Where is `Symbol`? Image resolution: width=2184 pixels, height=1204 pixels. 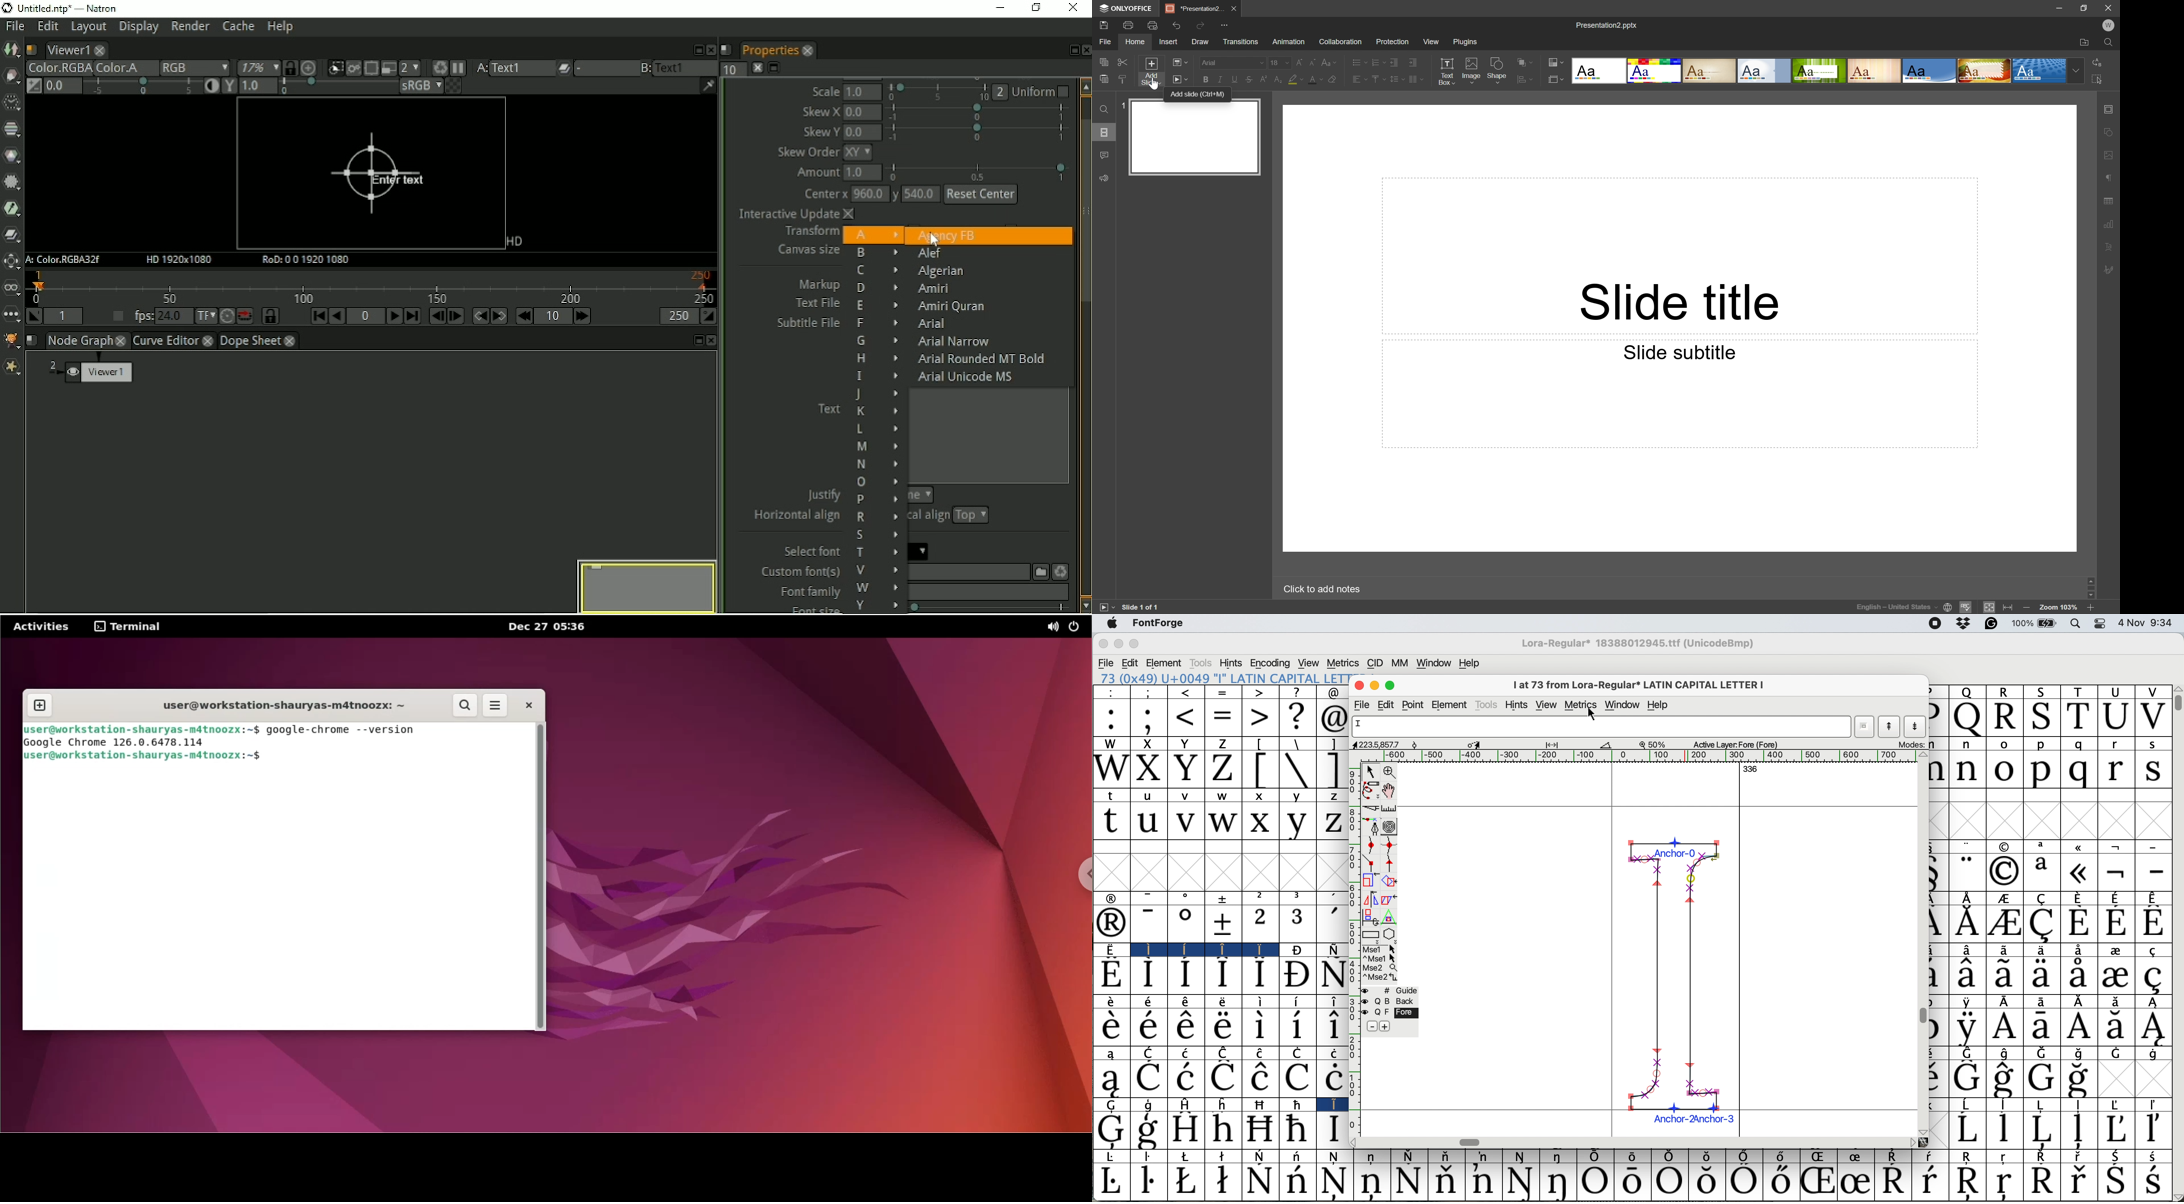
Symbol is located at coordinates (1186, 1027).